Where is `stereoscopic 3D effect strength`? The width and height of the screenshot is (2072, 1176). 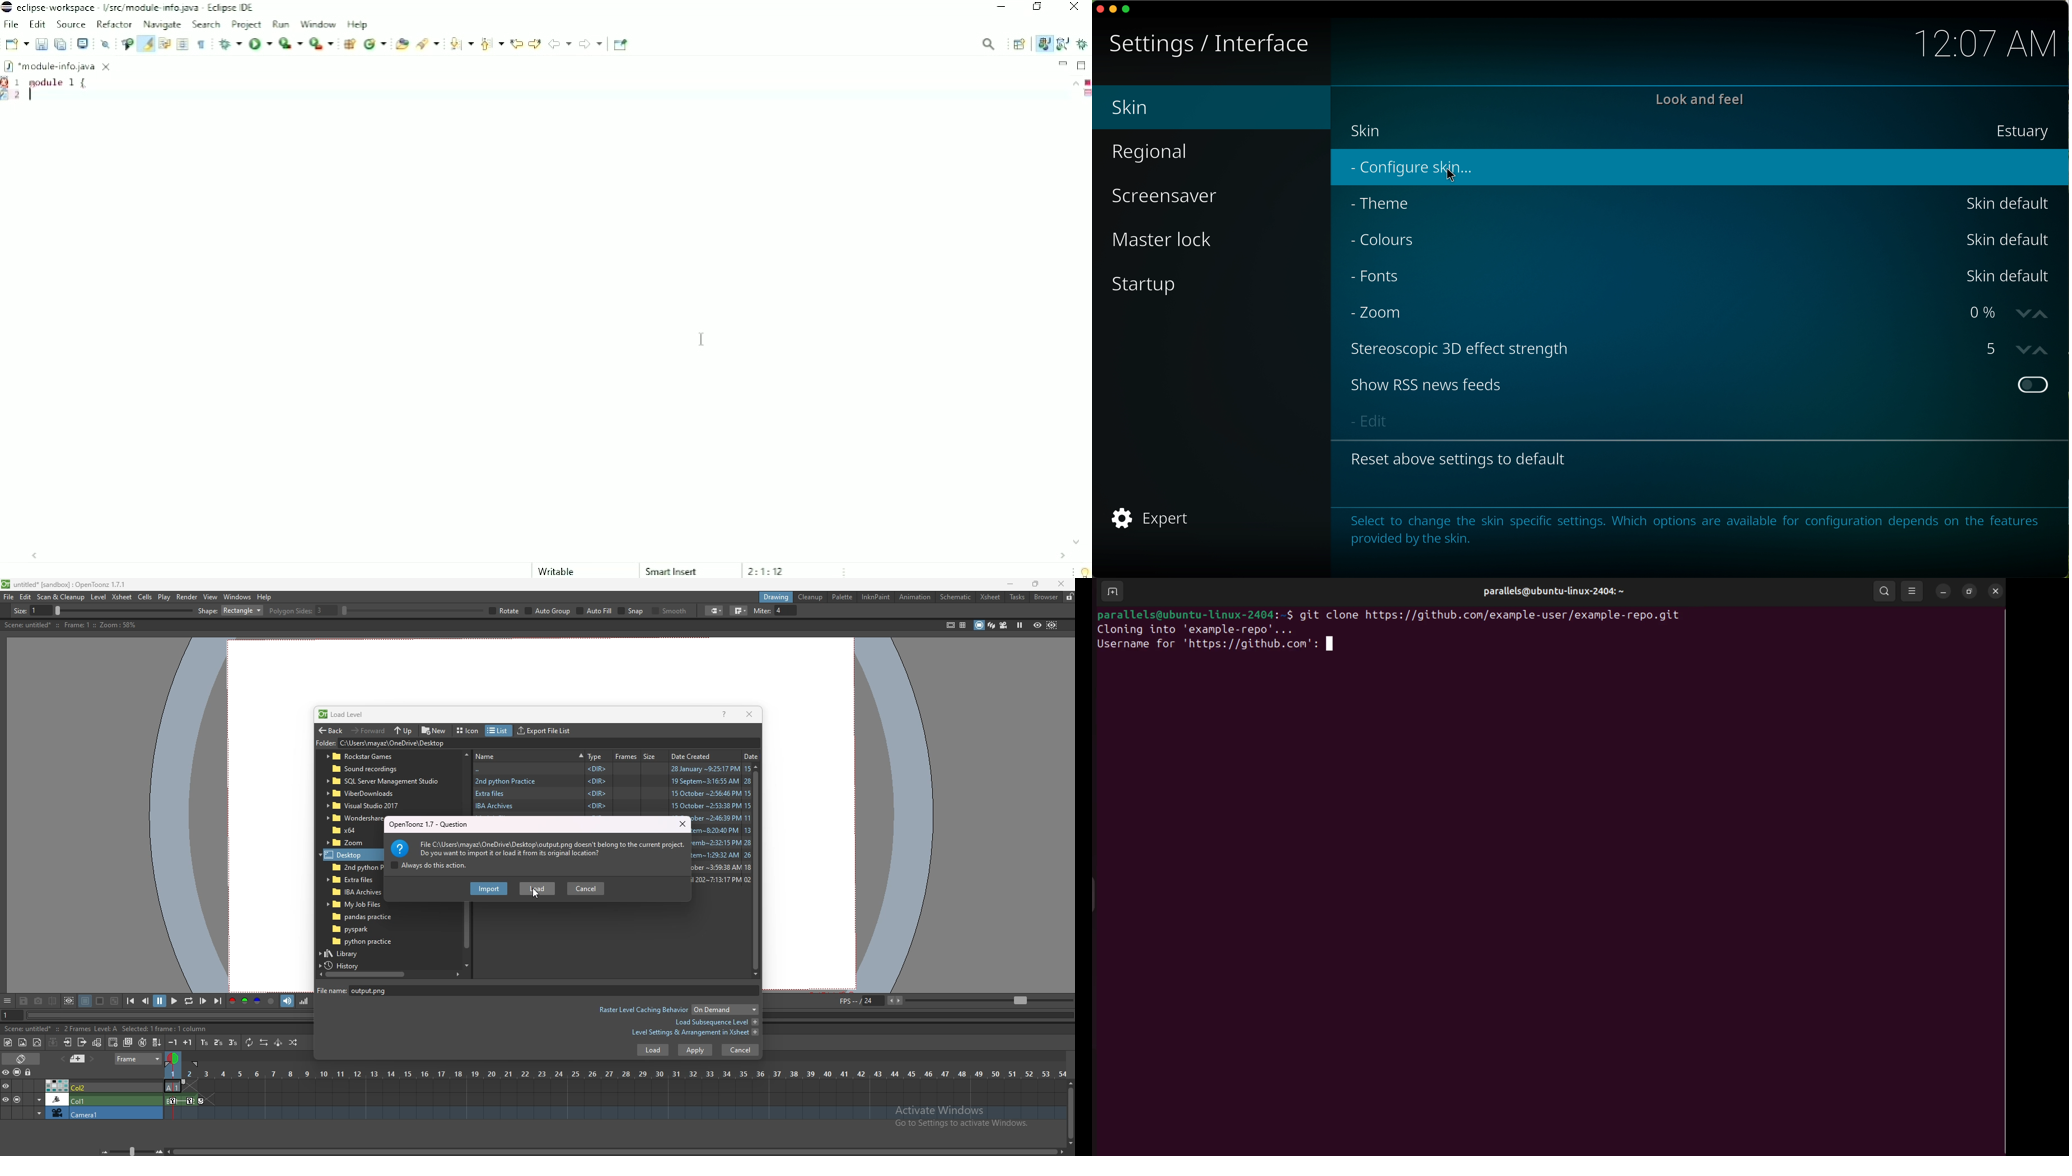
stereoscopic 3D effect strength is located at coordinates (1467, 348).